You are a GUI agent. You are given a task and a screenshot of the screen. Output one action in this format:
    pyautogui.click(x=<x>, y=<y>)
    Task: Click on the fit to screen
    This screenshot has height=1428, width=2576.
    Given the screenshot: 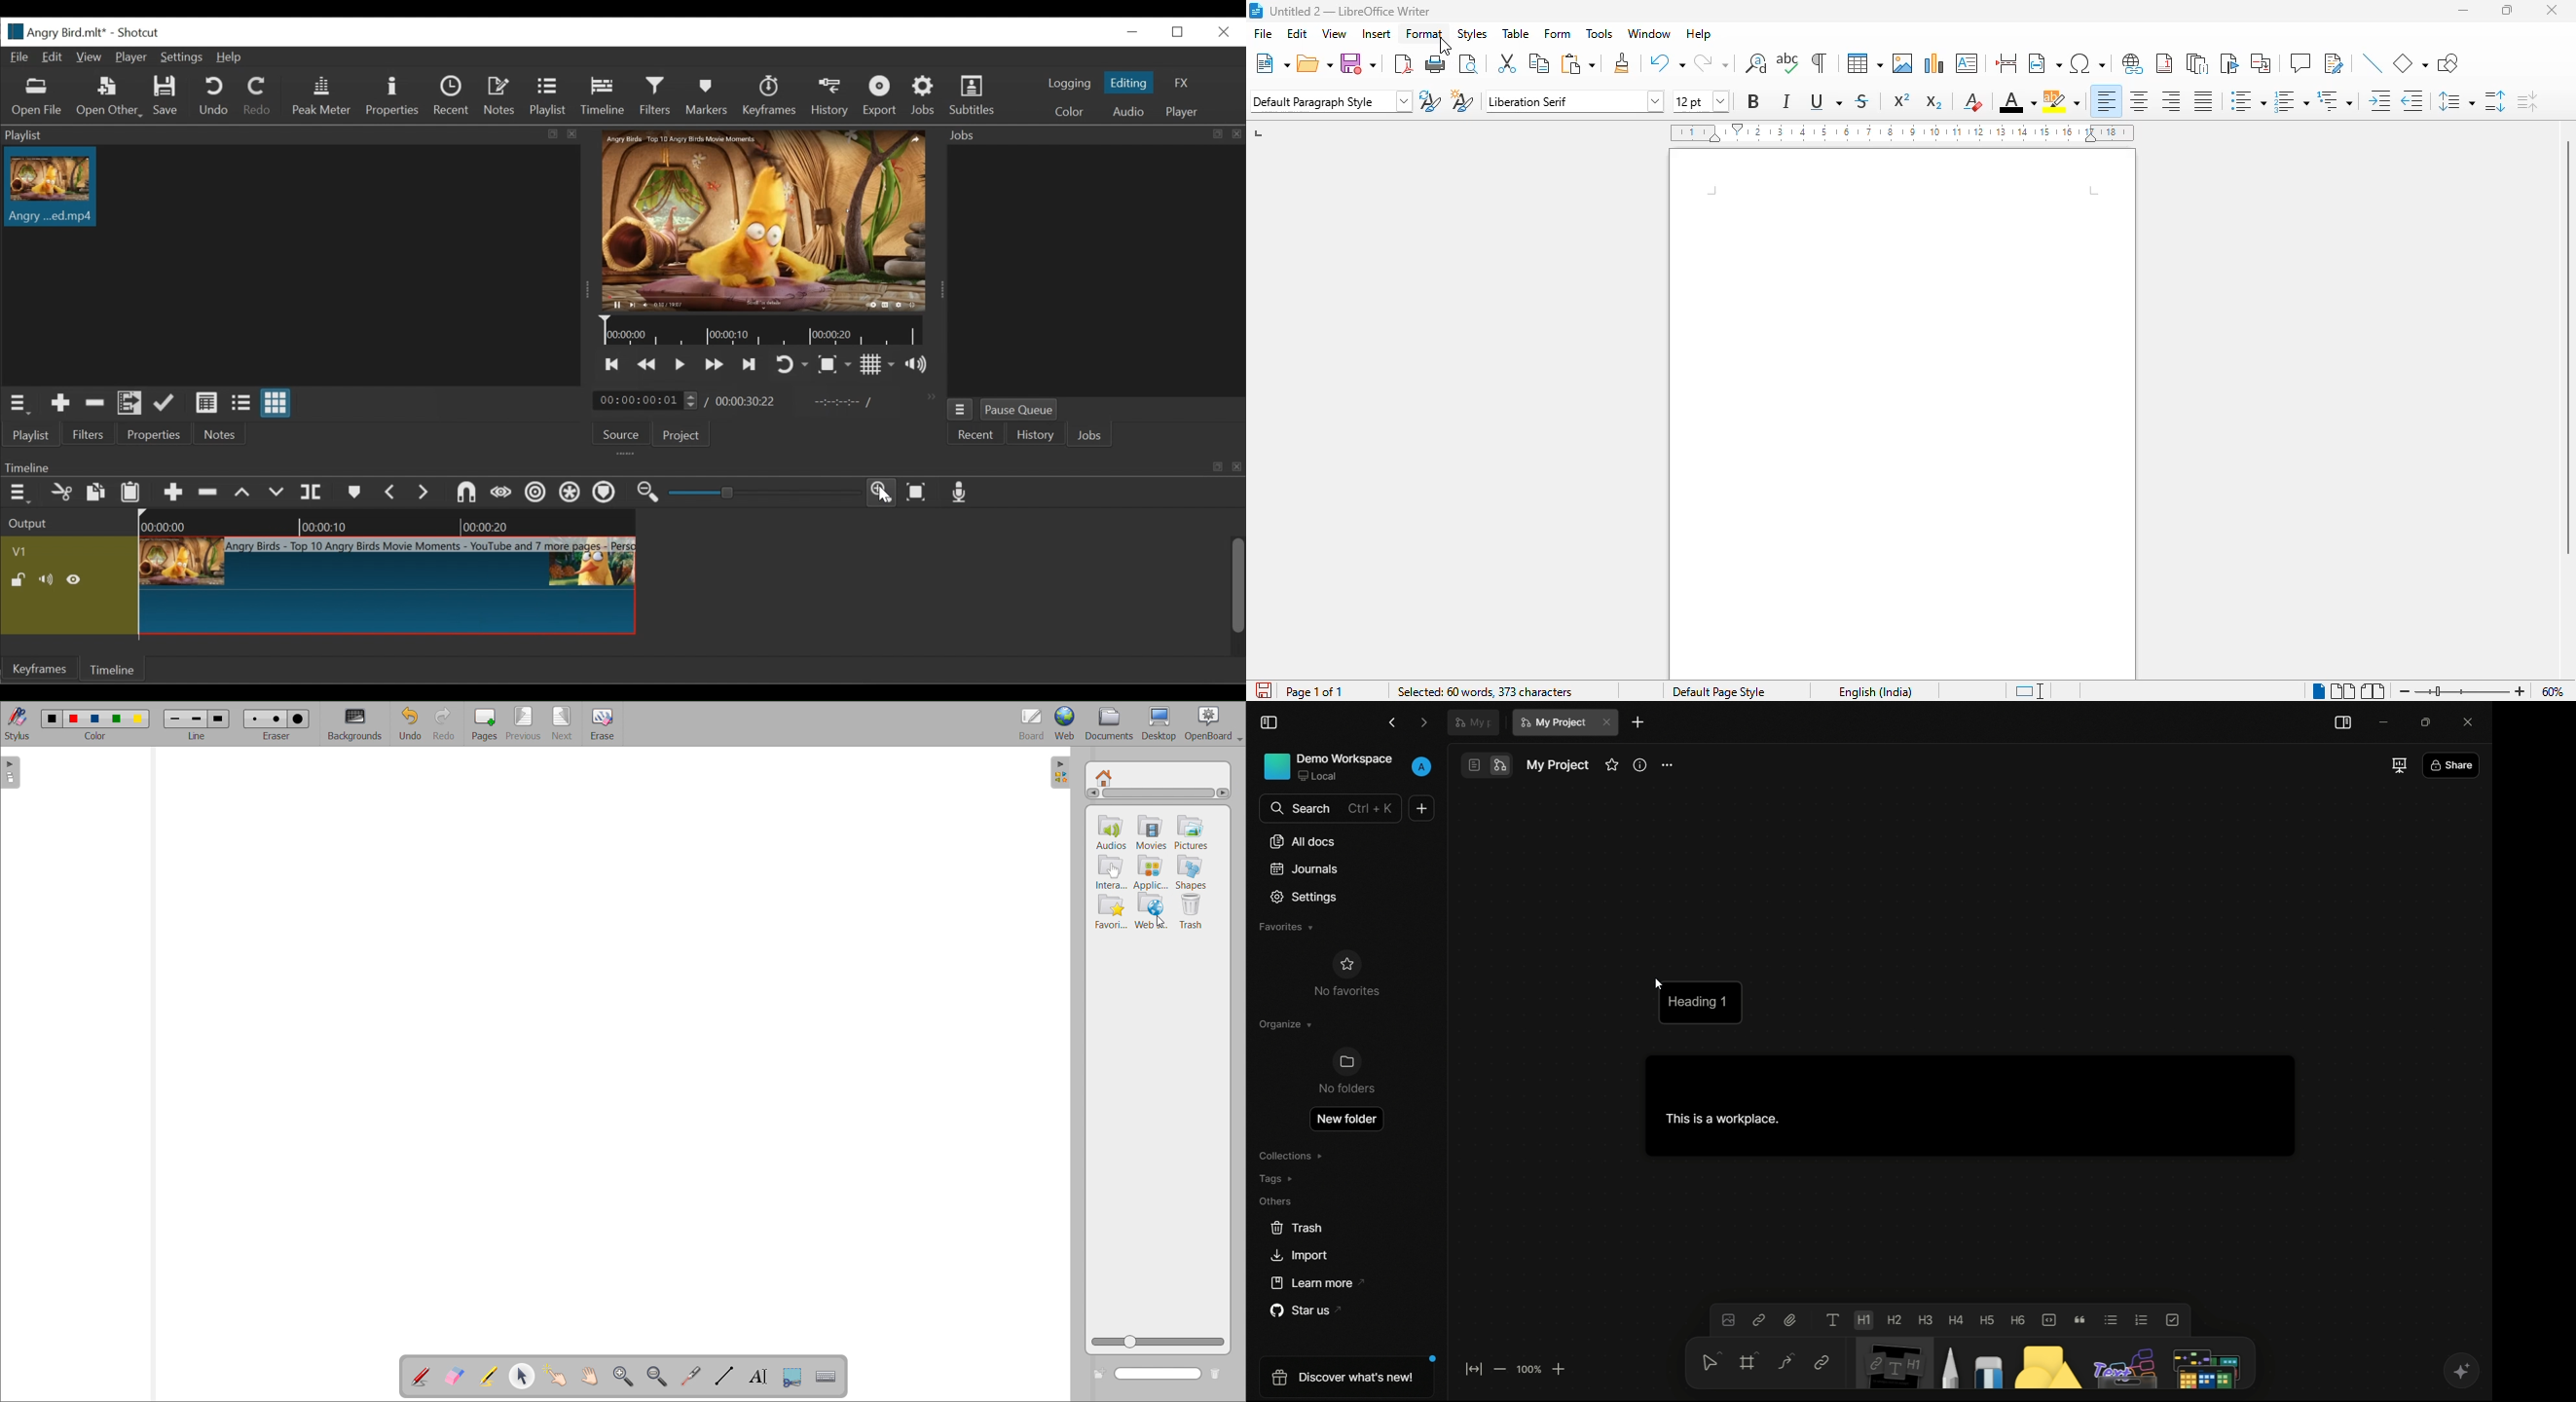 What is the action you would take?
    pyautogui.click(x=1474, y=1368)
    